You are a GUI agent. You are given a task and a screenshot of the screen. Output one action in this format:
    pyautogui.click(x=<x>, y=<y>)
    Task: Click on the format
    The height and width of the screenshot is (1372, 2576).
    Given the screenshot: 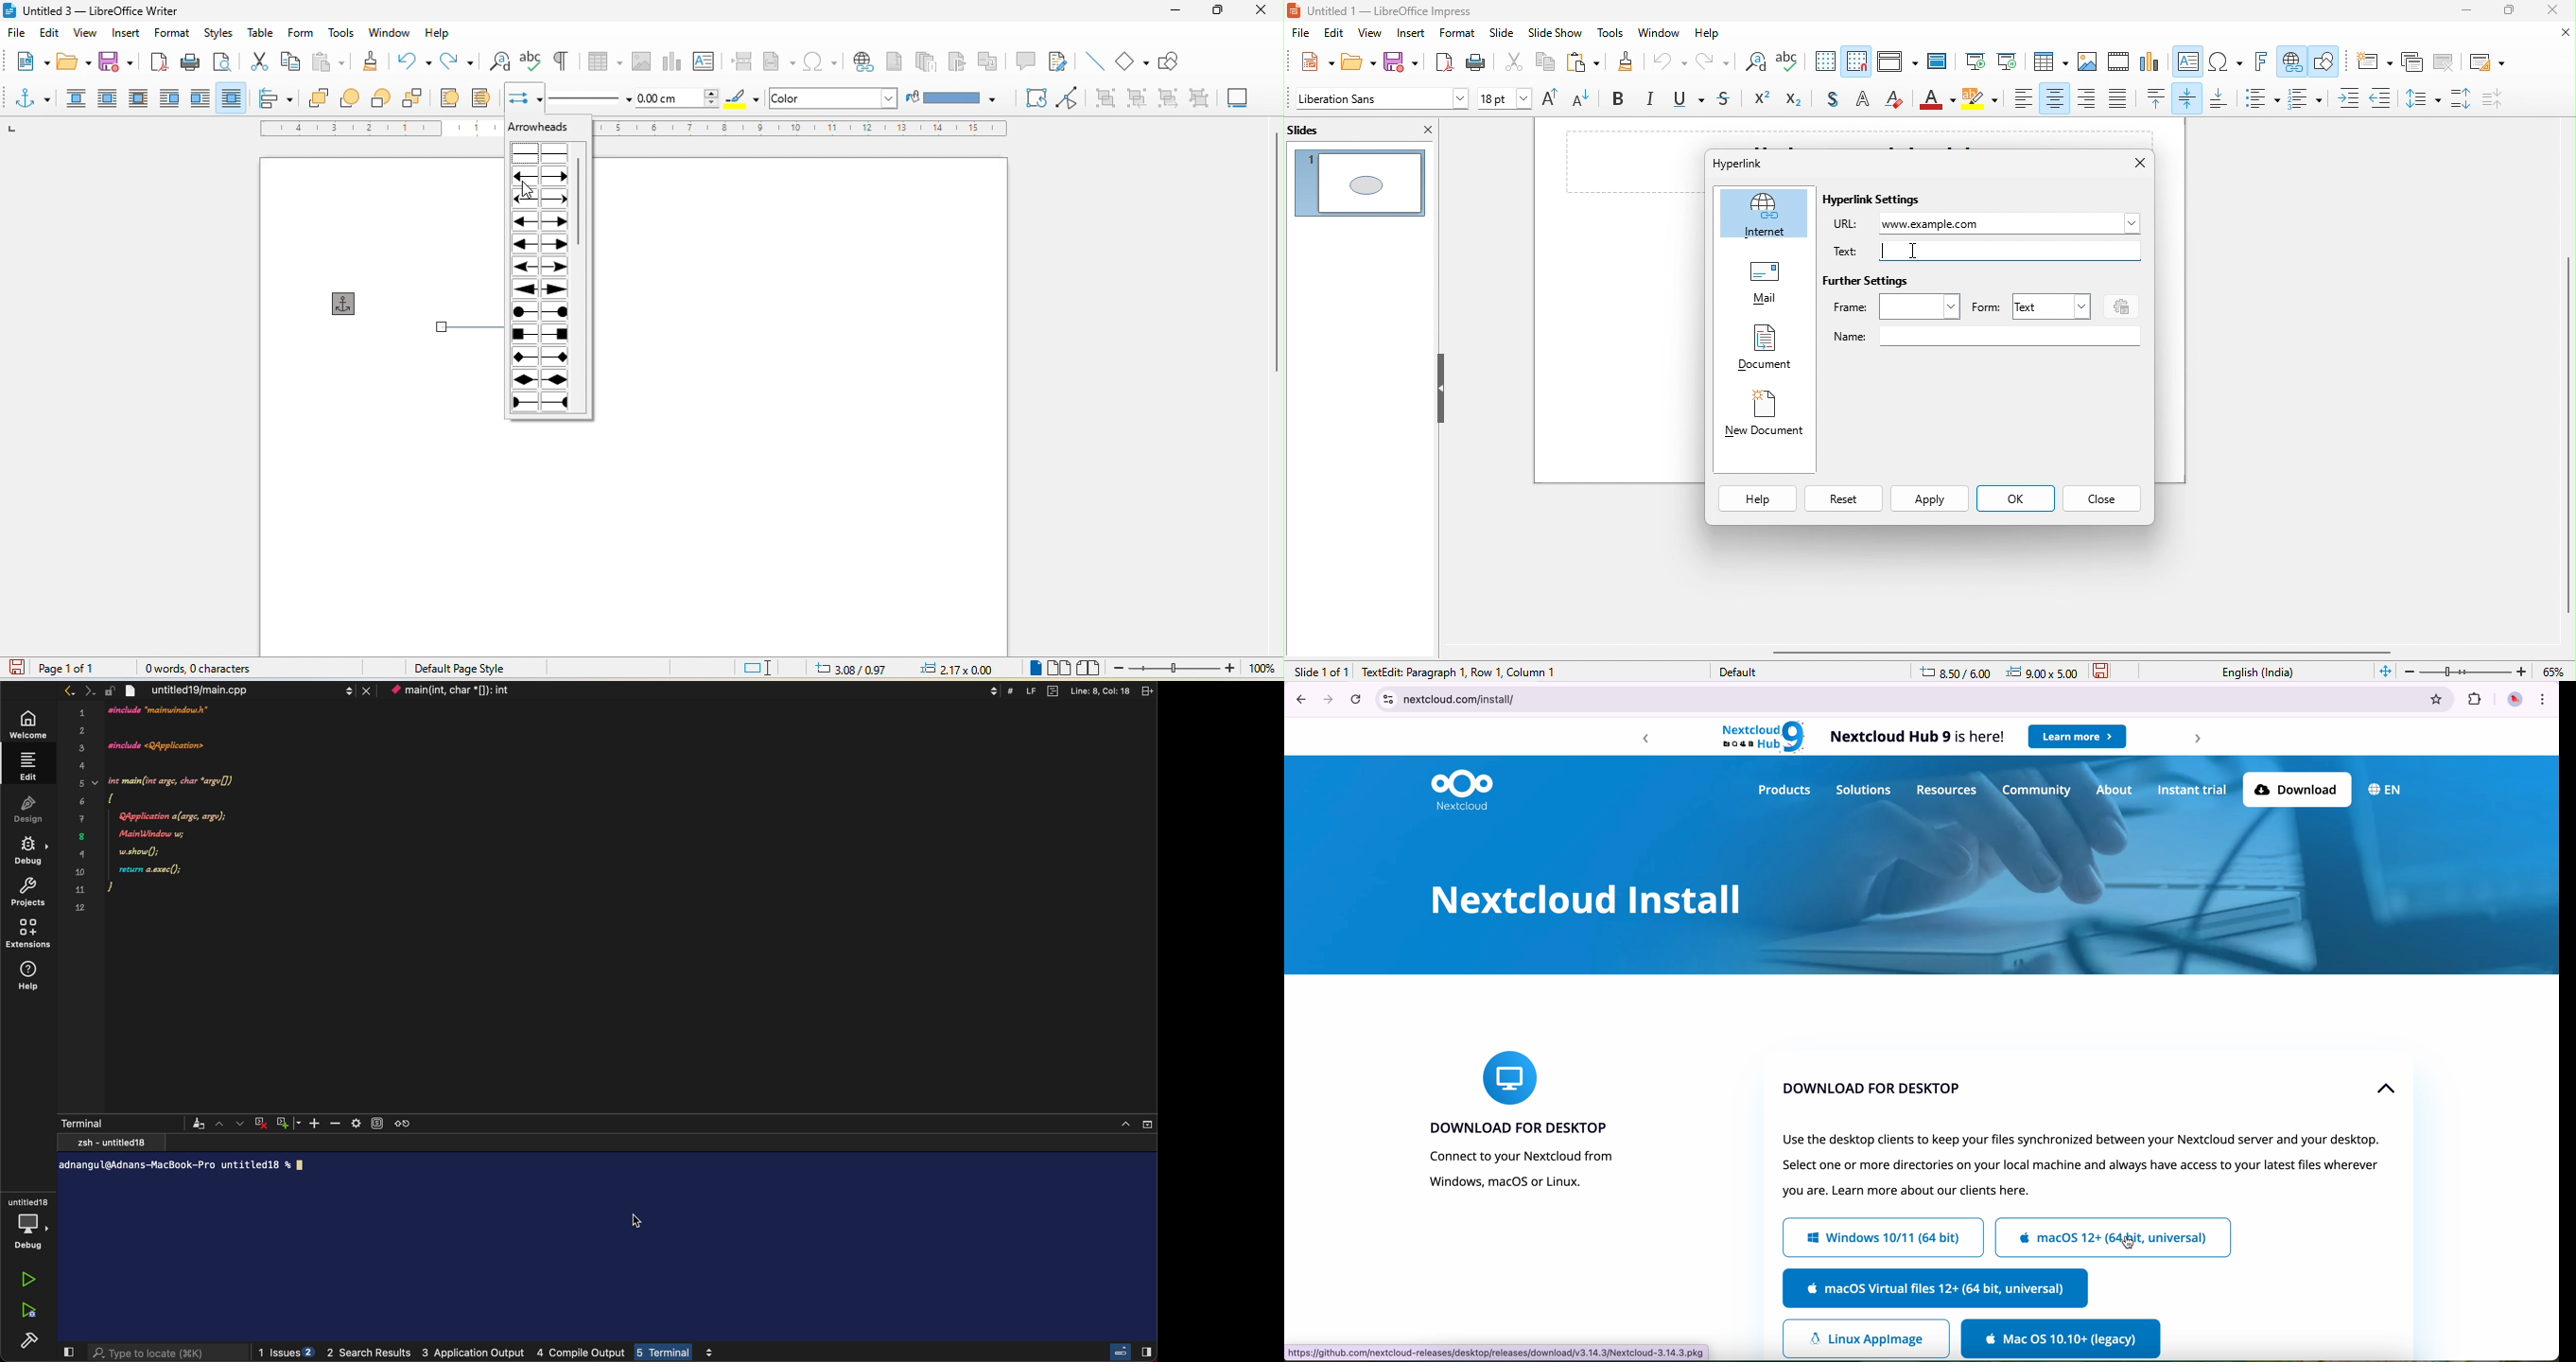 What is the action you would take?
    pyautogui.click(x=177, y=34)
    